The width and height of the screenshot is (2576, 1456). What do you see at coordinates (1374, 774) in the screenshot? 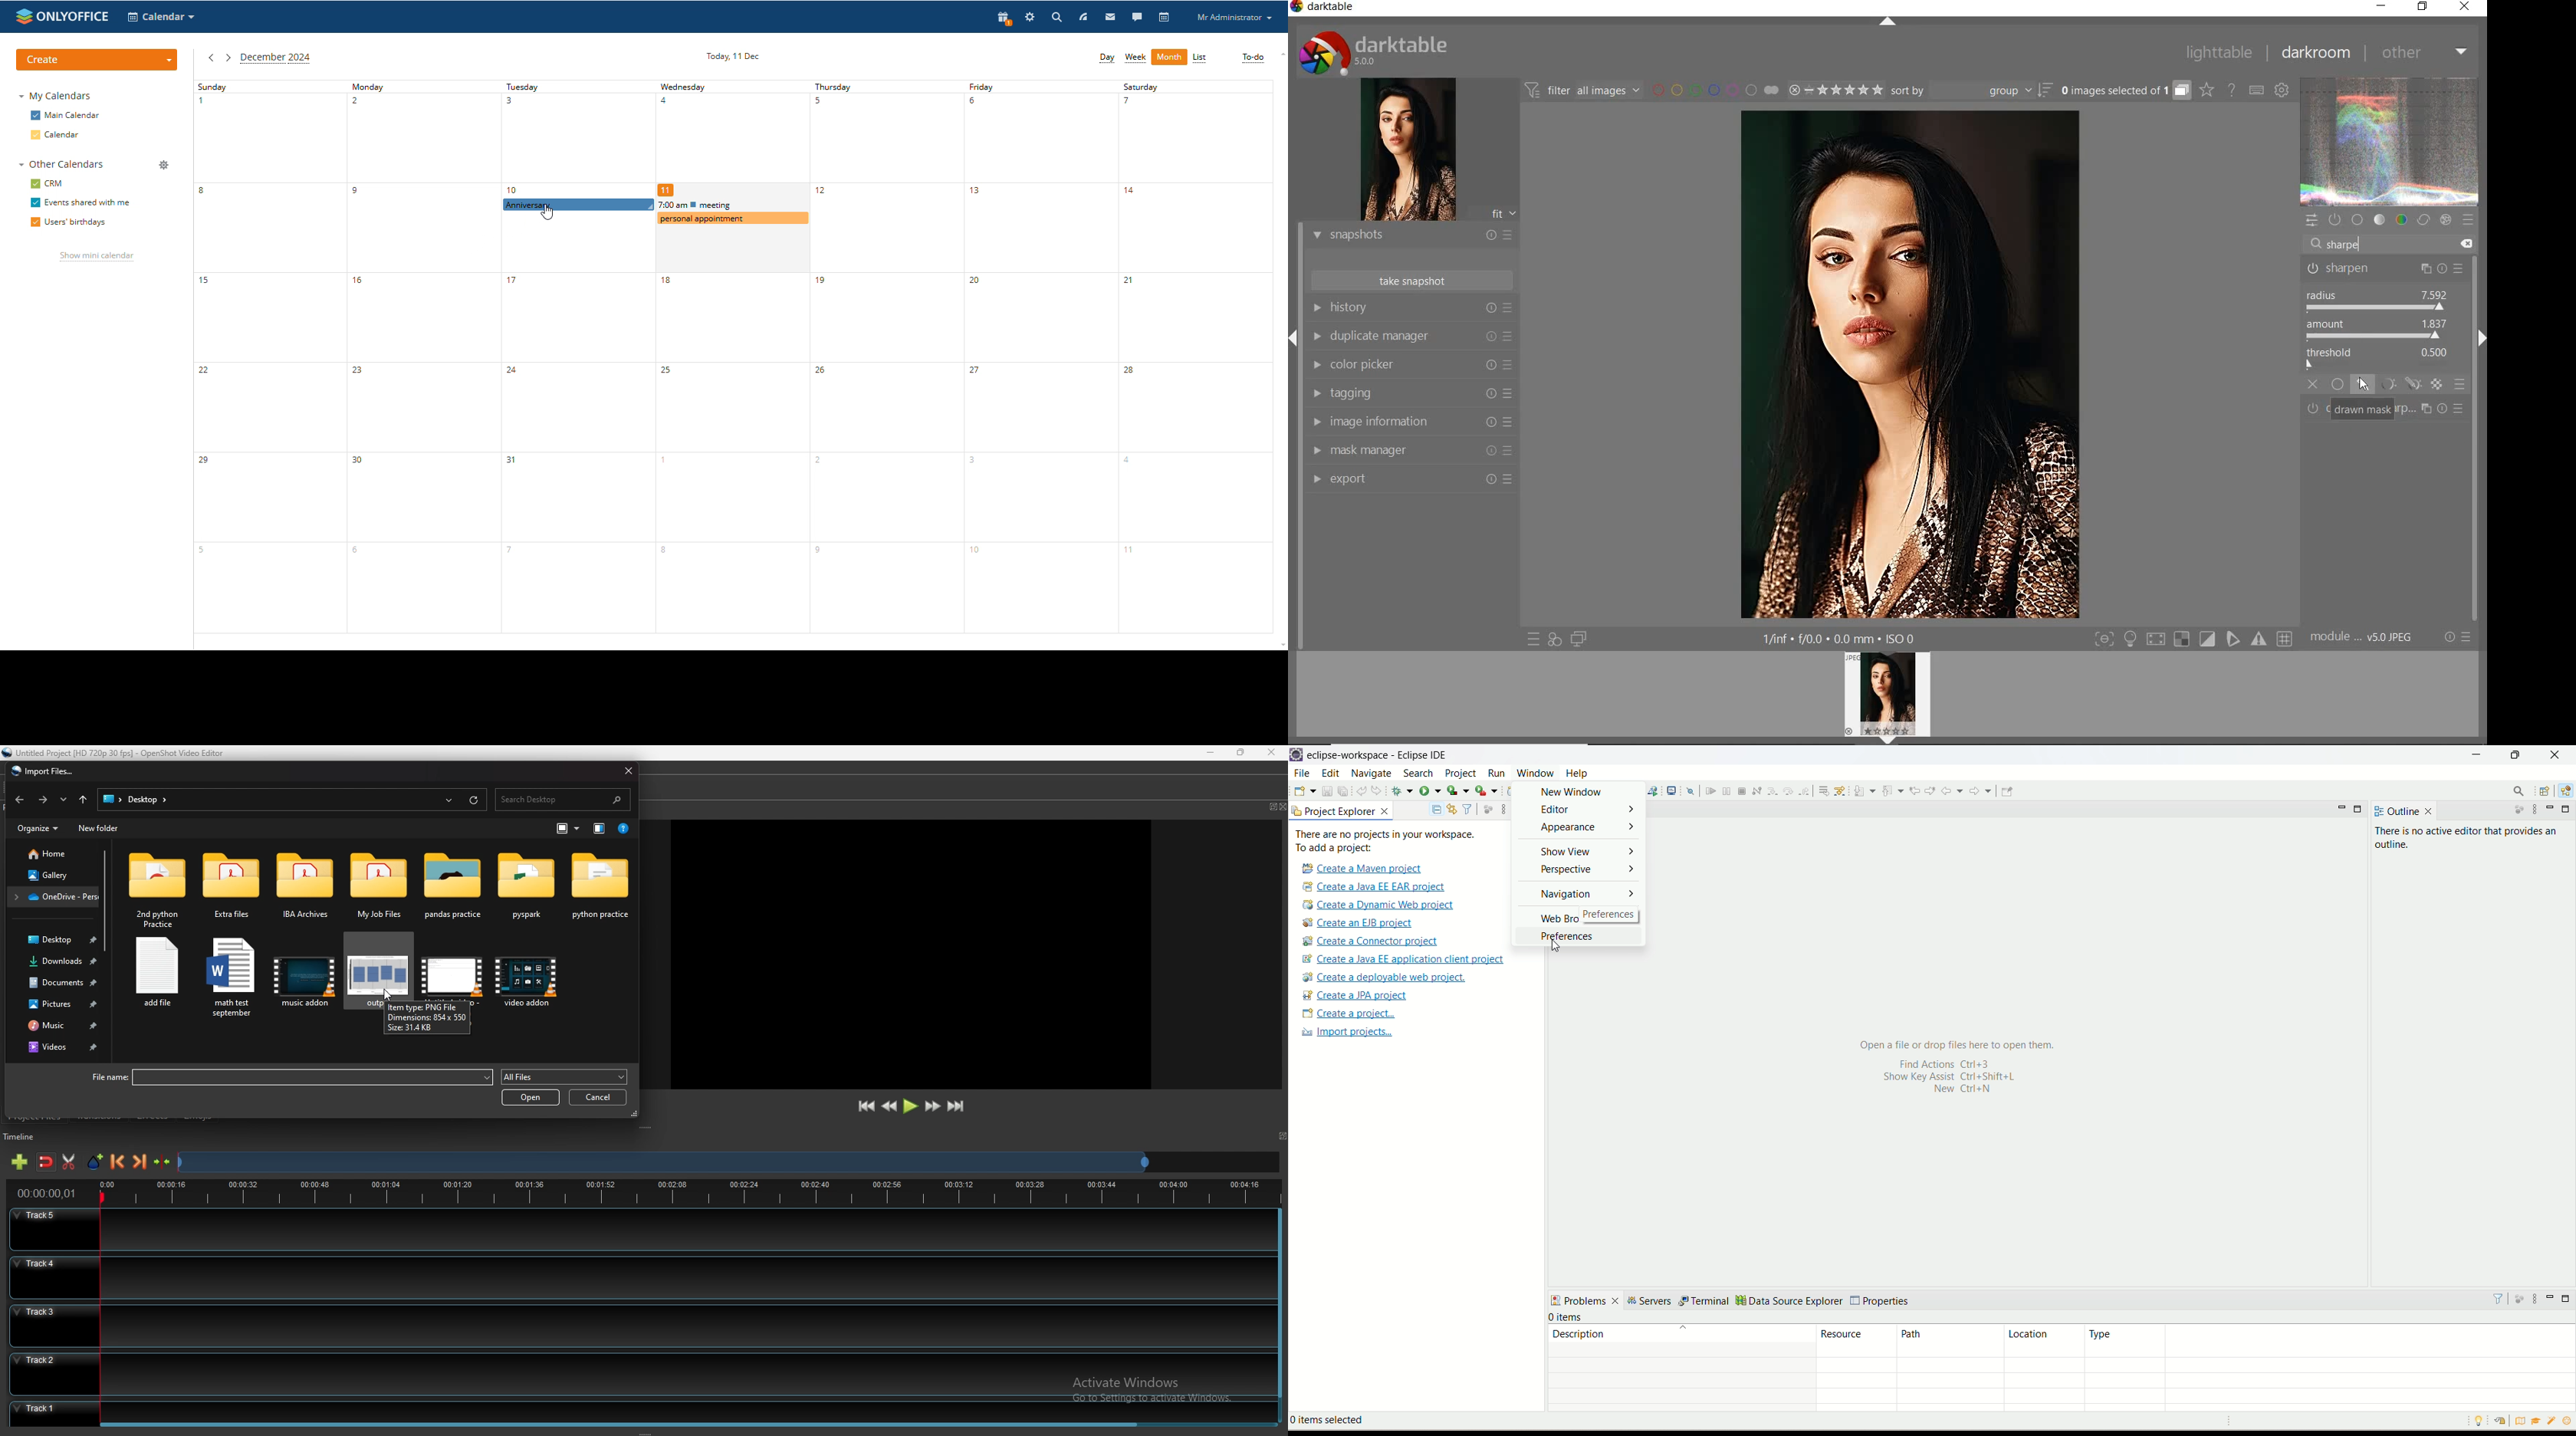
I see `navigate` at bounding box center [1374, 774].